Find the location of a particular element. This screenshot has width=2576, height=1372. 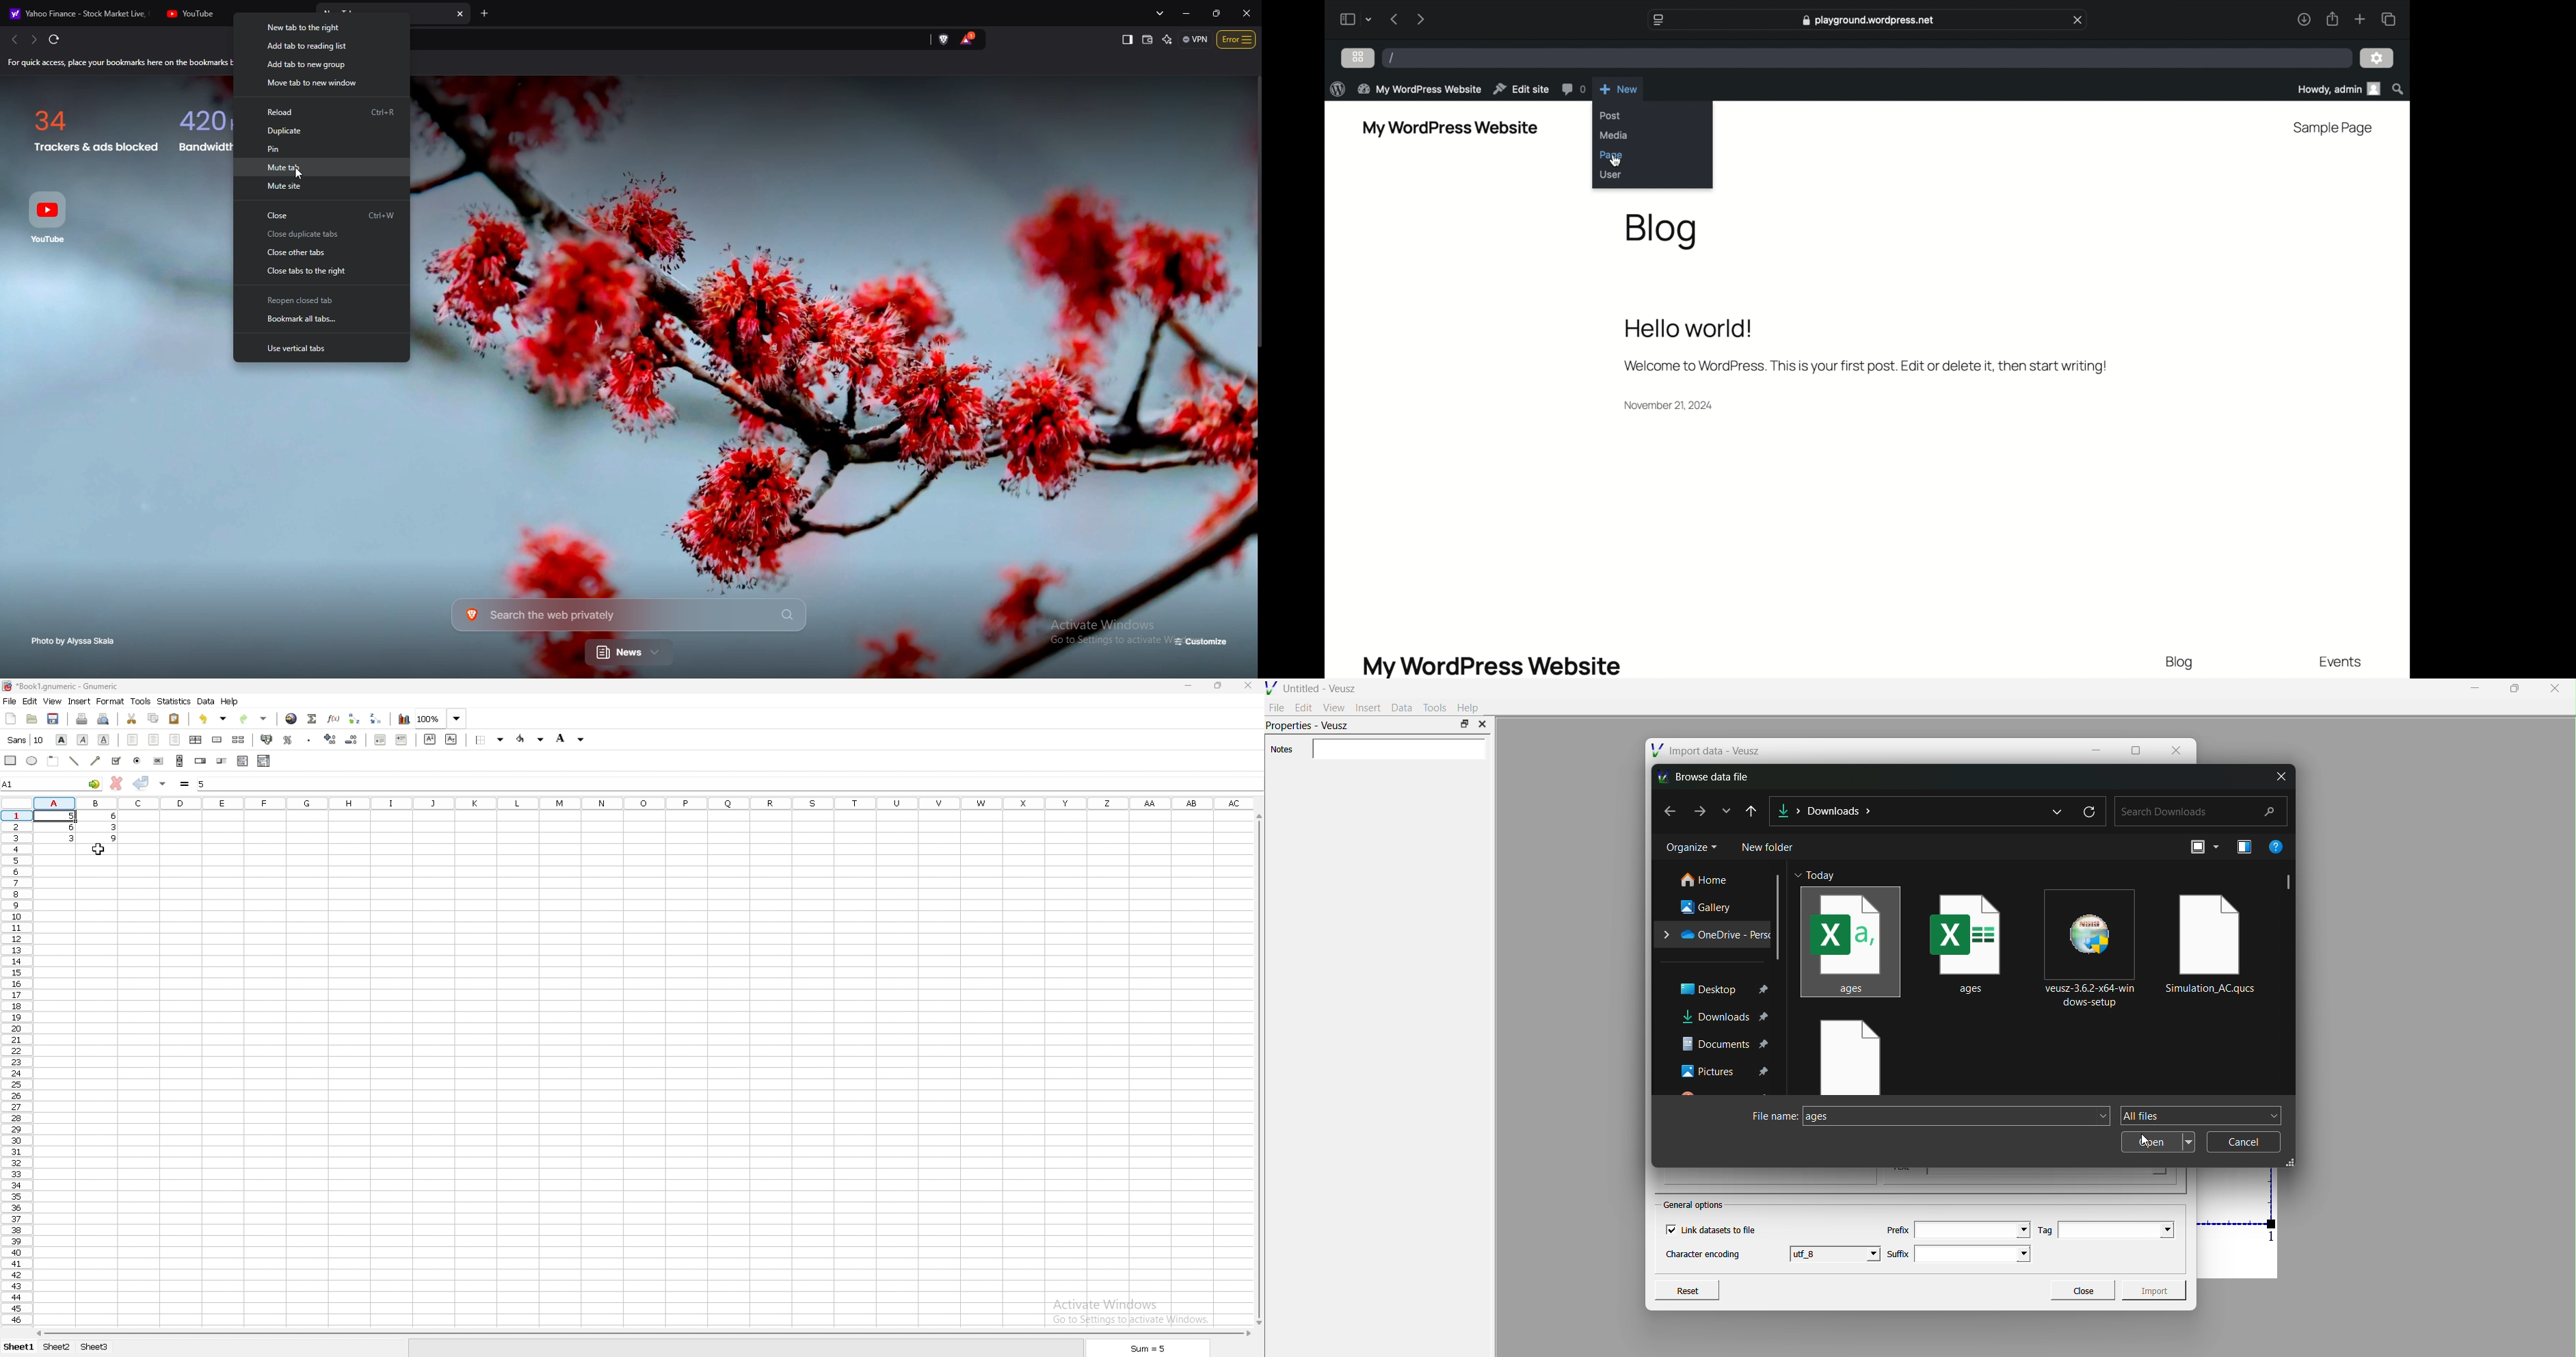

file is located at coordinates (10, 701).